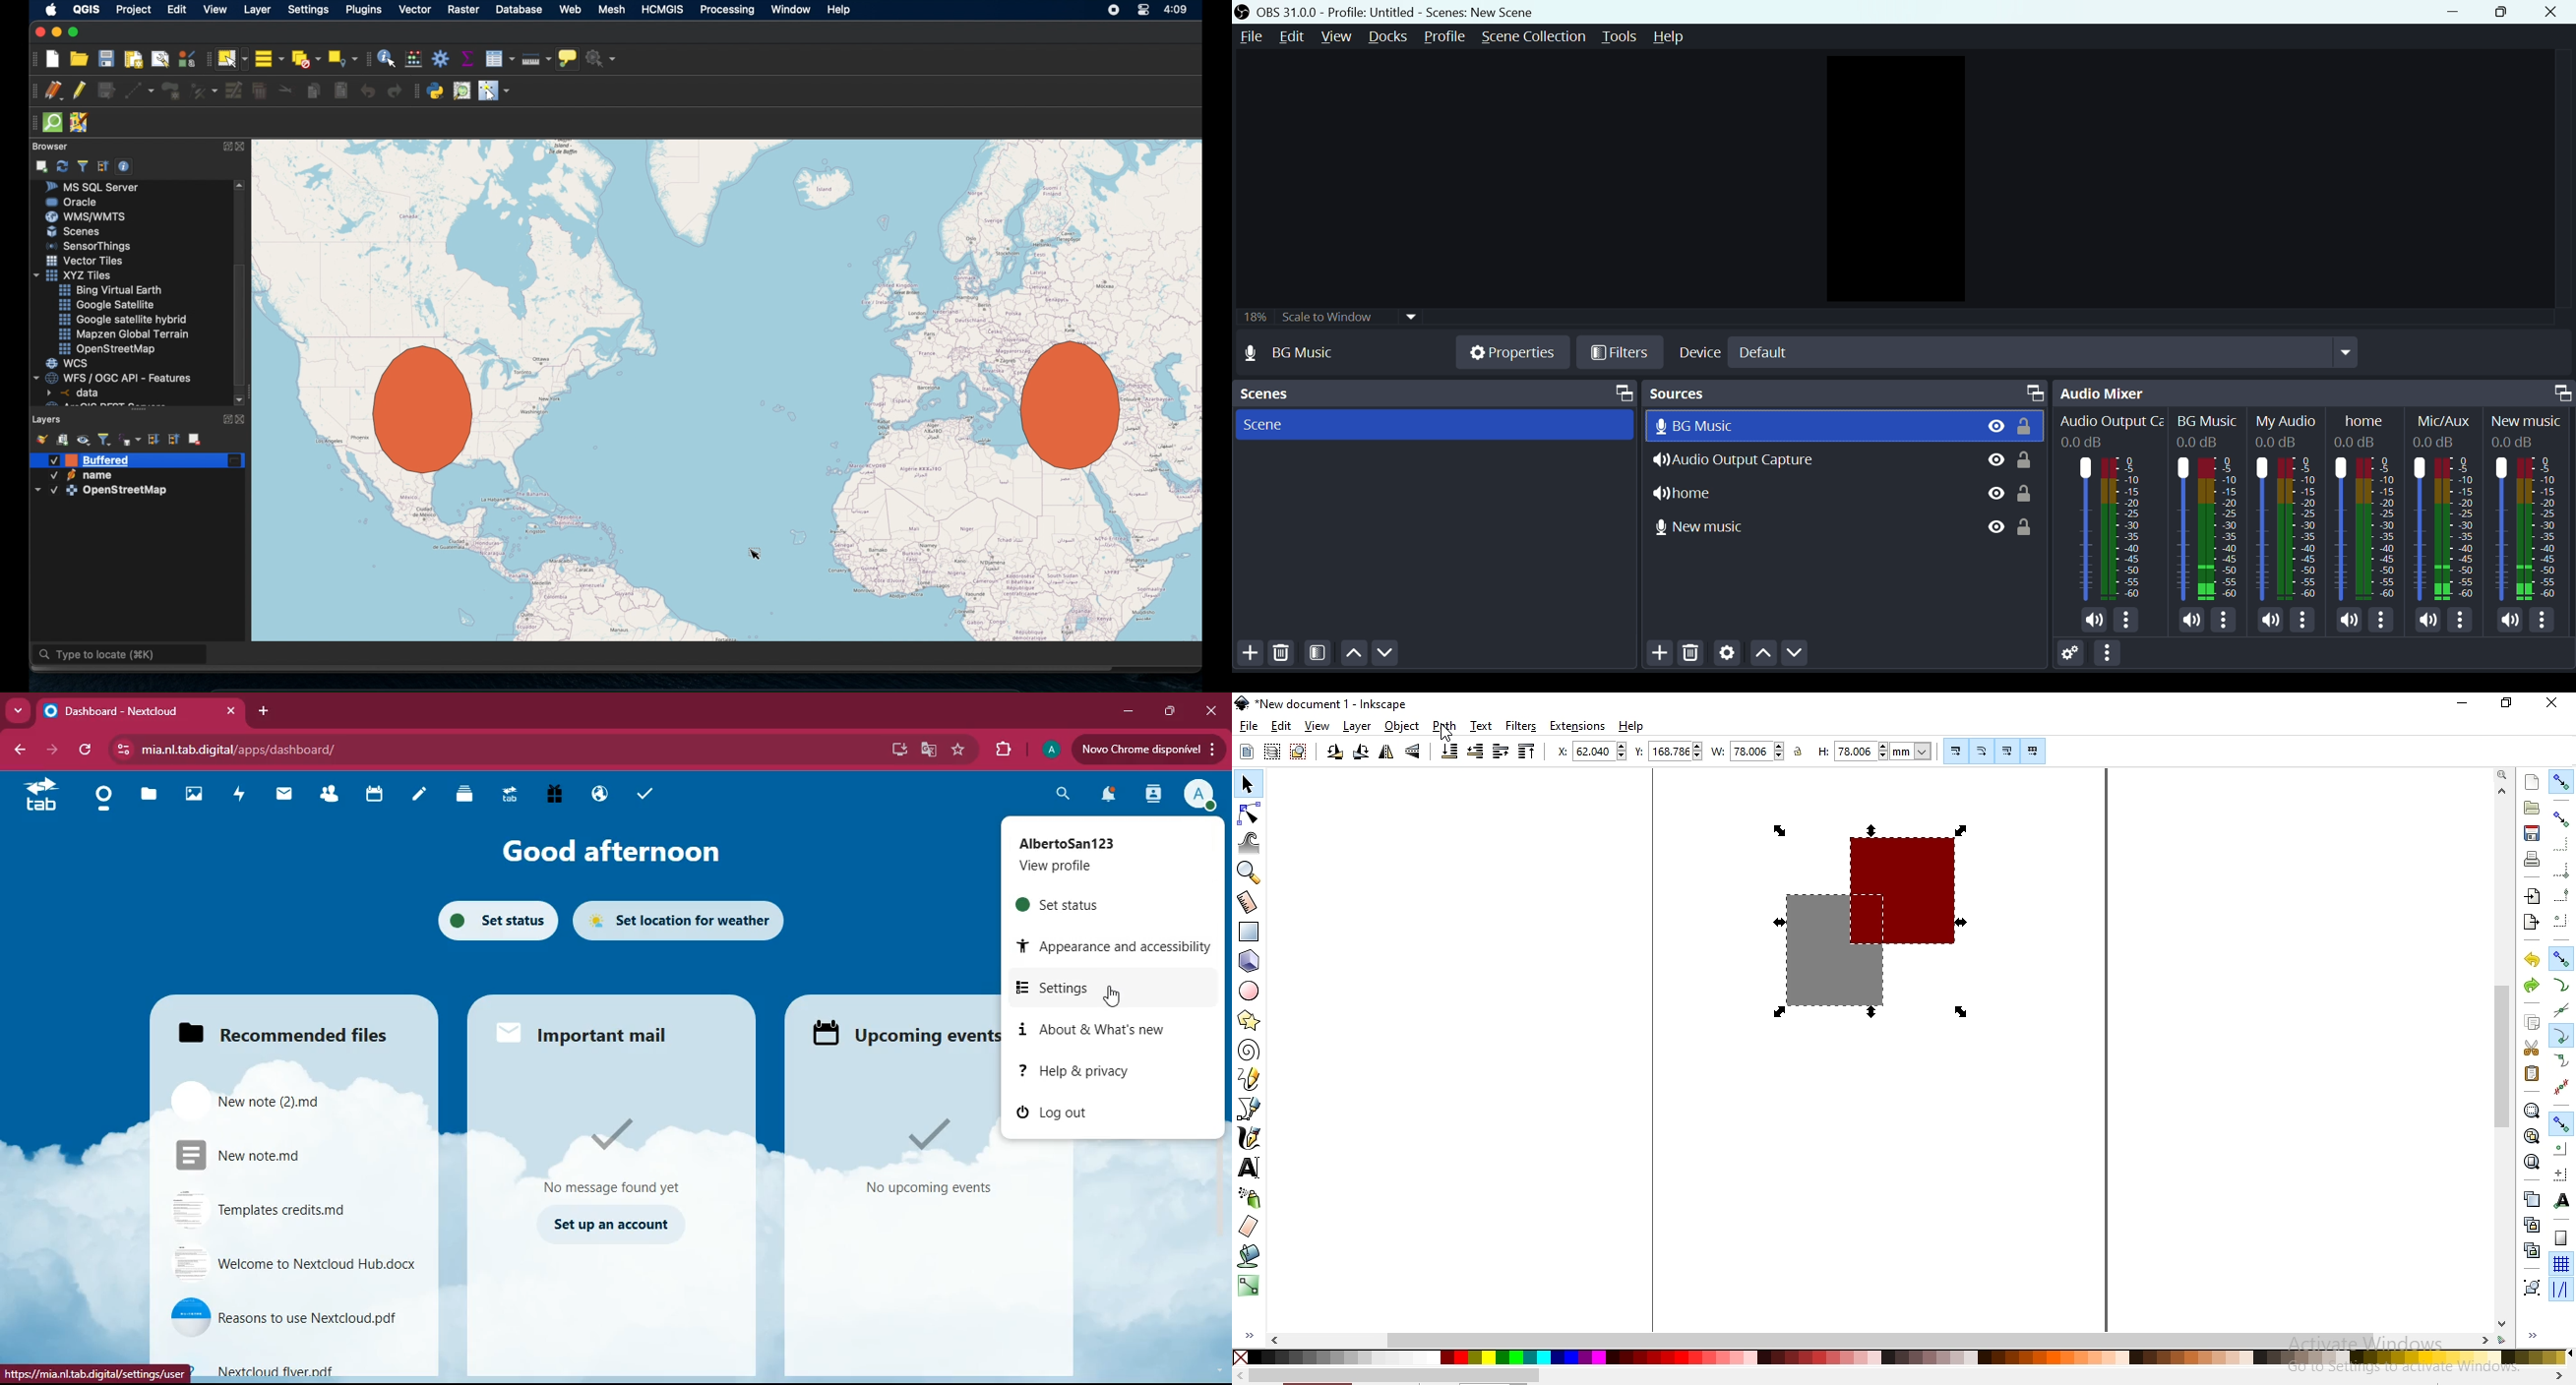 This screenshot has width=2576, height=1400. What do you see at coordinates (619, 1152) in the screenshot?
I see `message` at bounding box center [619, 1152].